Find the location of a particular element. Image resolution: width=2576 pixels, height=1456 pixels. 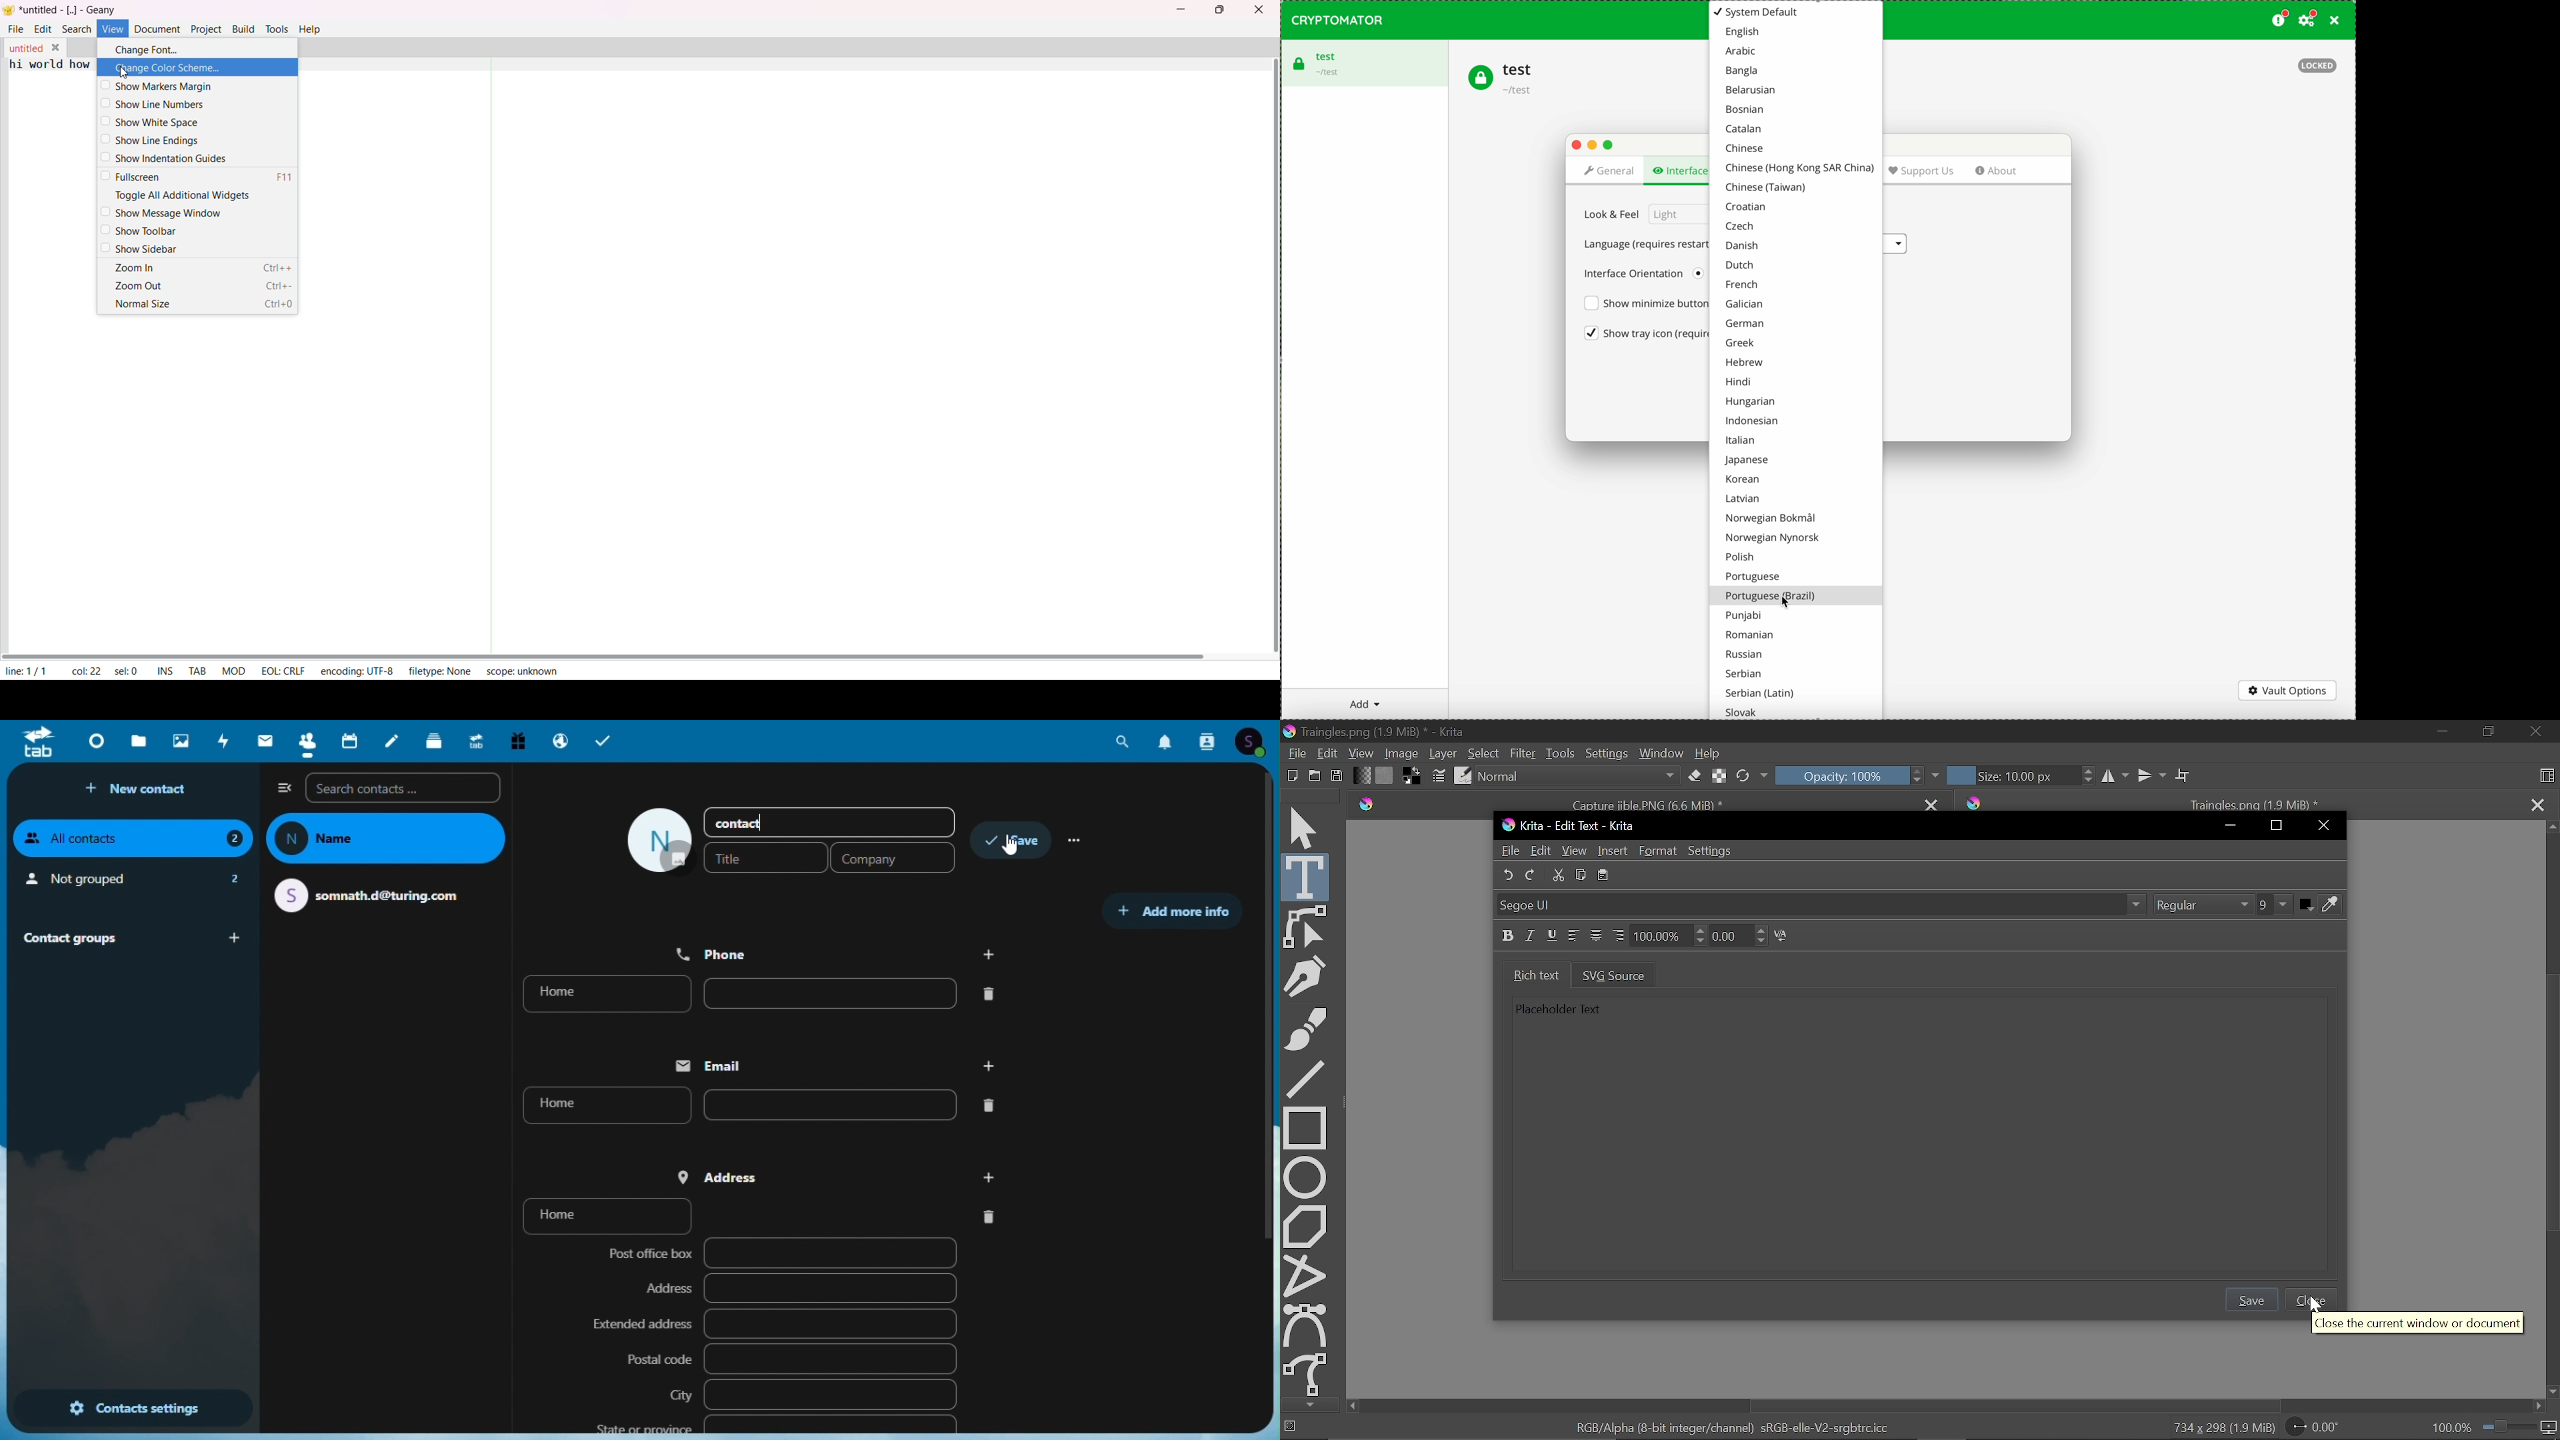

home is located at coordinates (764, 1214).